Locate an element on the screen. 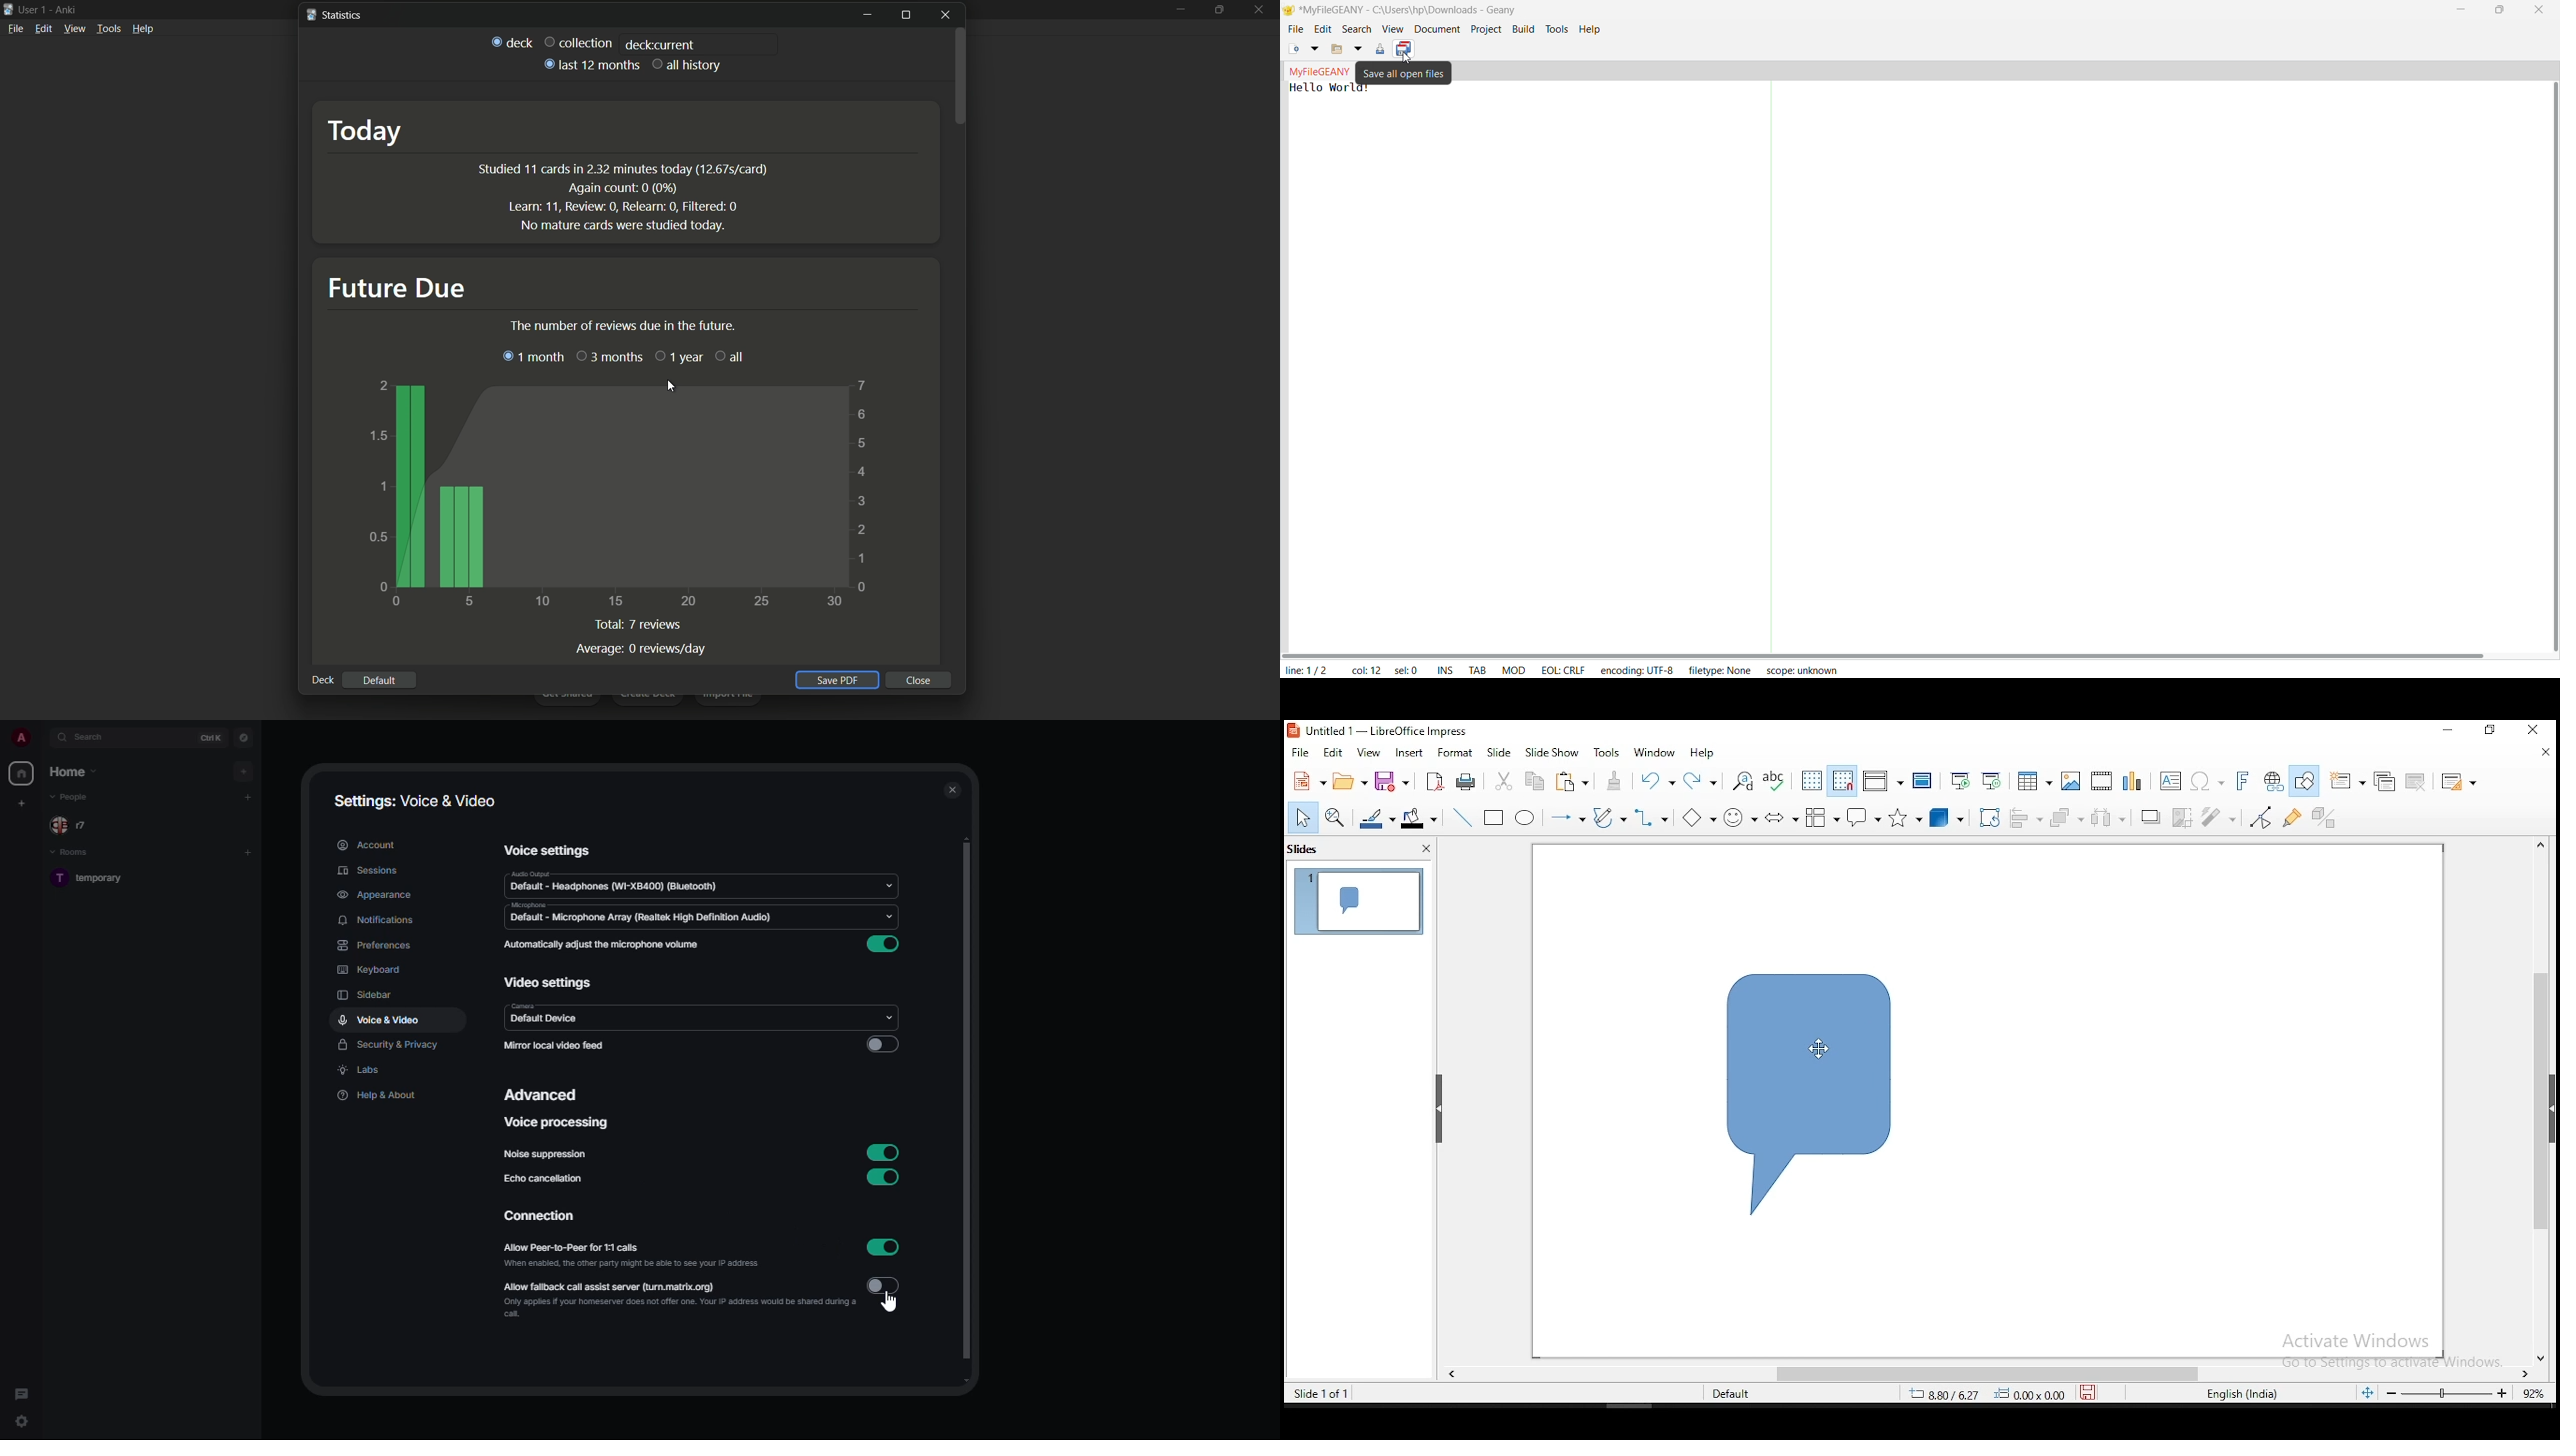 The width and height of the screenshot is (2576, 1456). sessions is located at coordinates (371, 870).